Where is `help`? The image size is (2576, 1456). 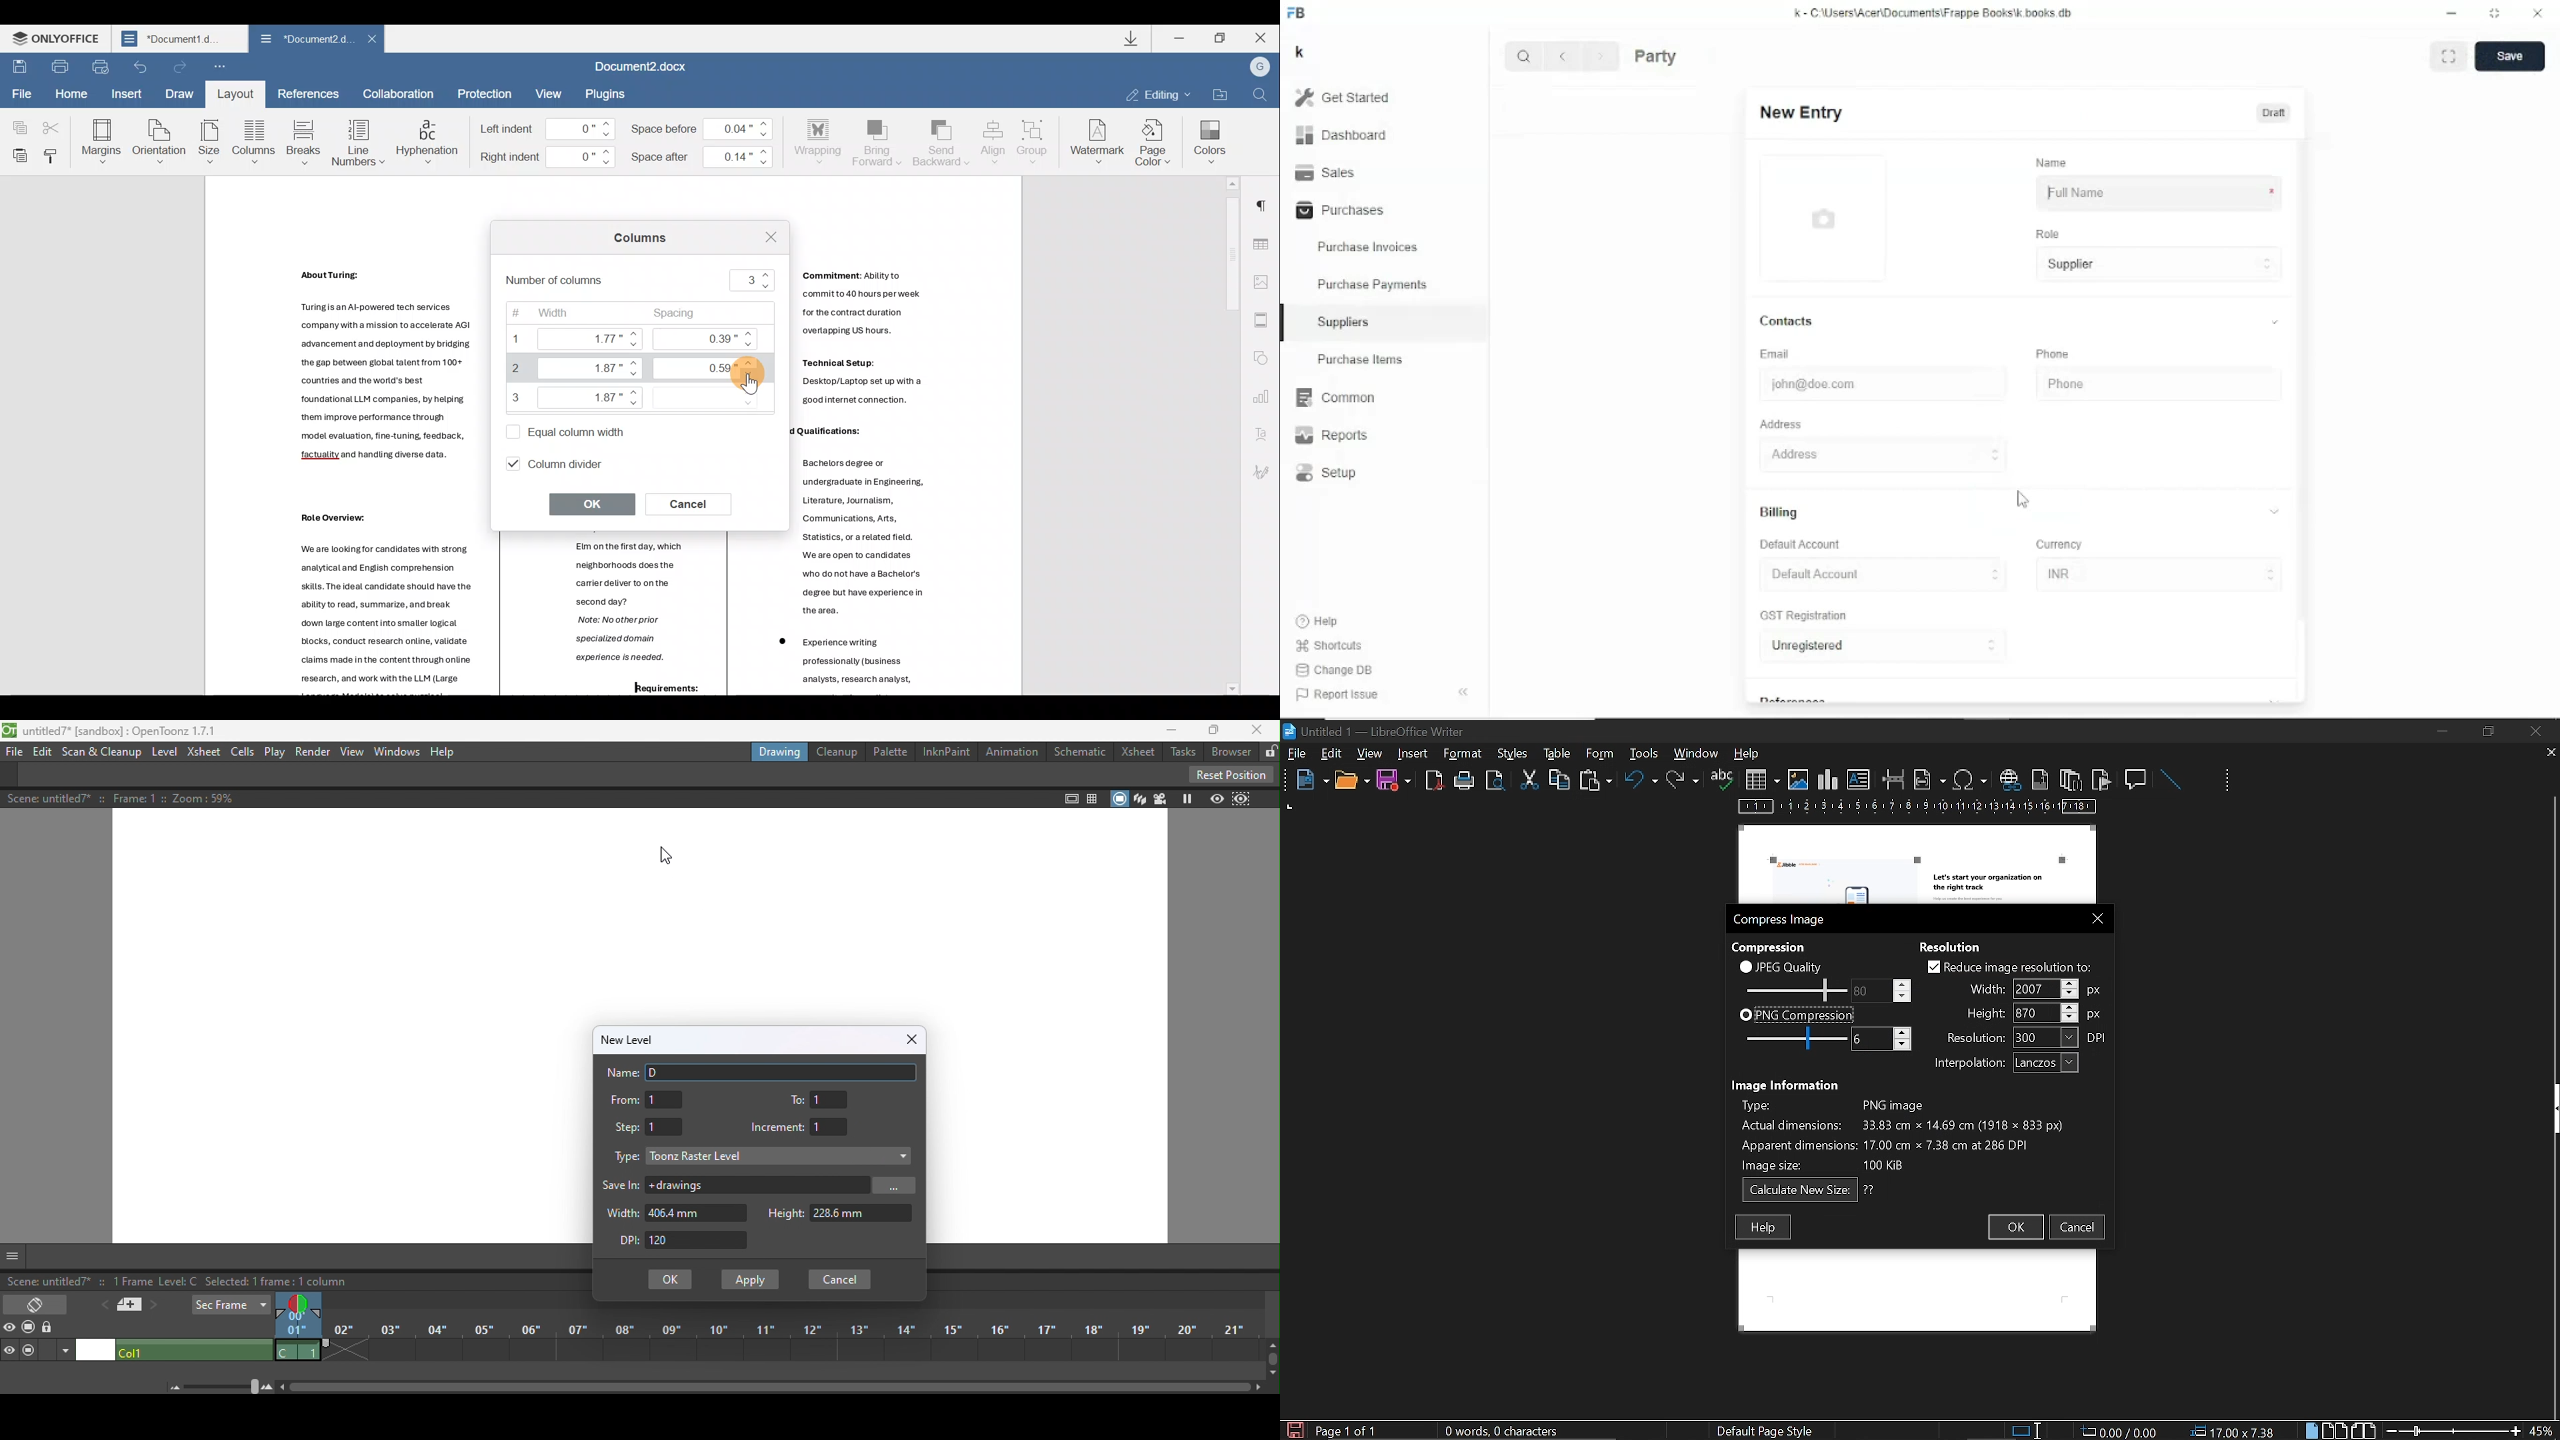
help is located at coordinates (1763, 1227).